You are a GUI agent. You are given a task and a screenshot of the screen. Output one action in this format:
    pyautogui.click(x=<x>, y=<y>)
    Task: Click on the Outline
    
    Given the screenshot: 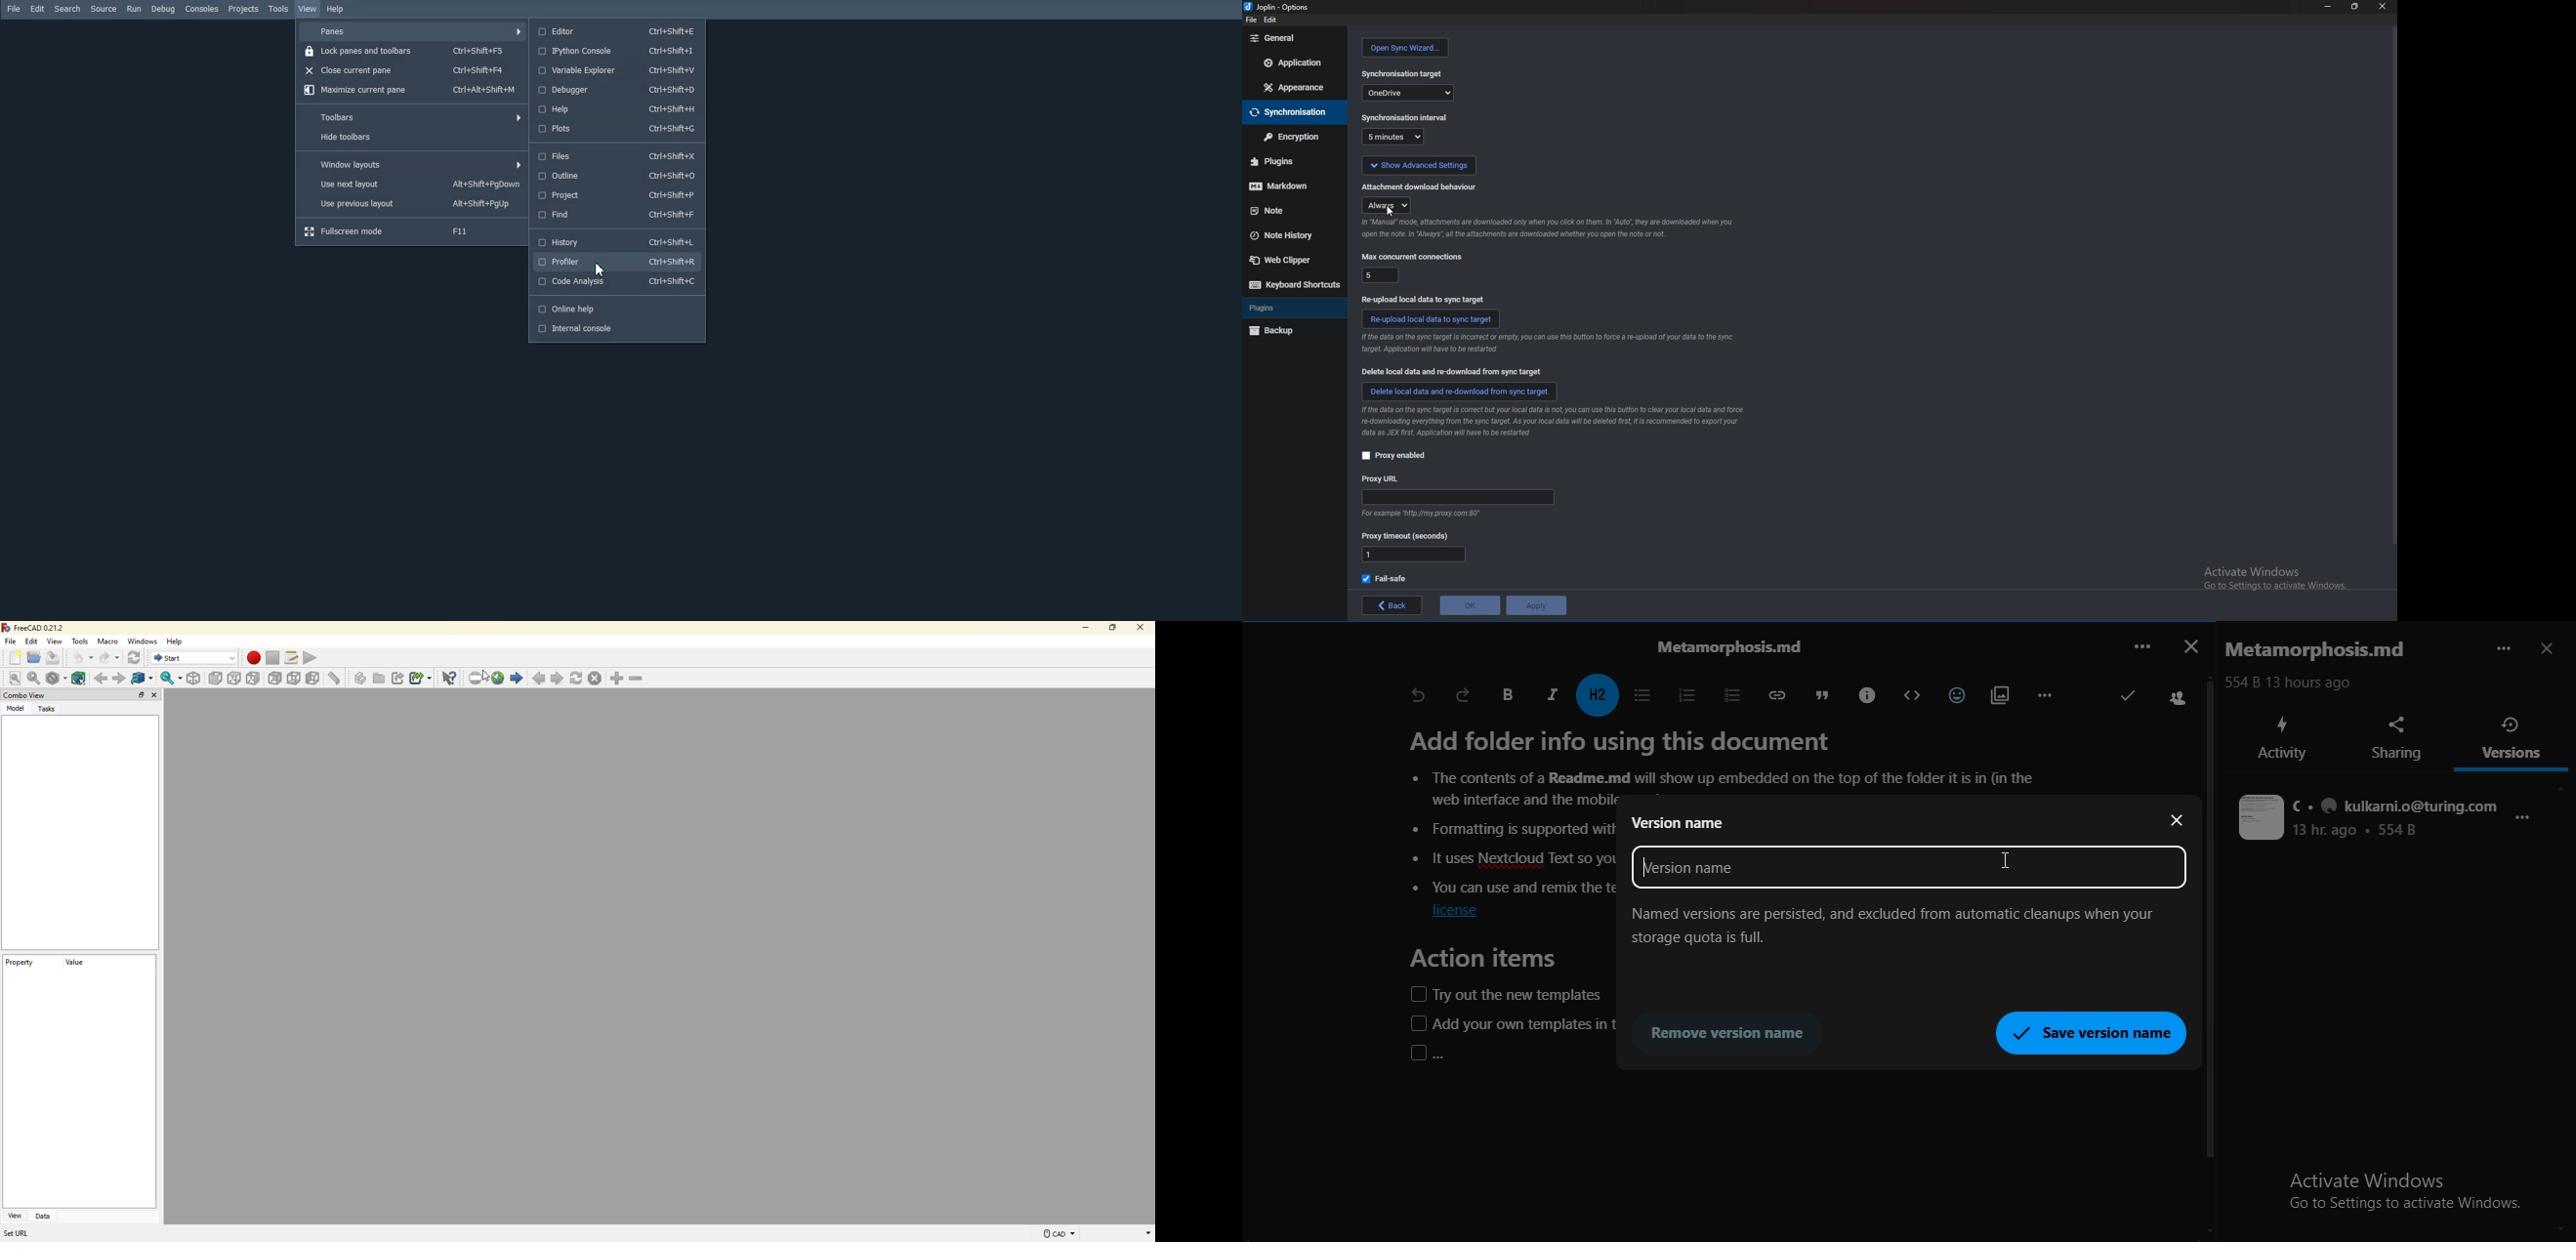 What is the action you would take?
    pyautogui.click(x=615, y=175)
    